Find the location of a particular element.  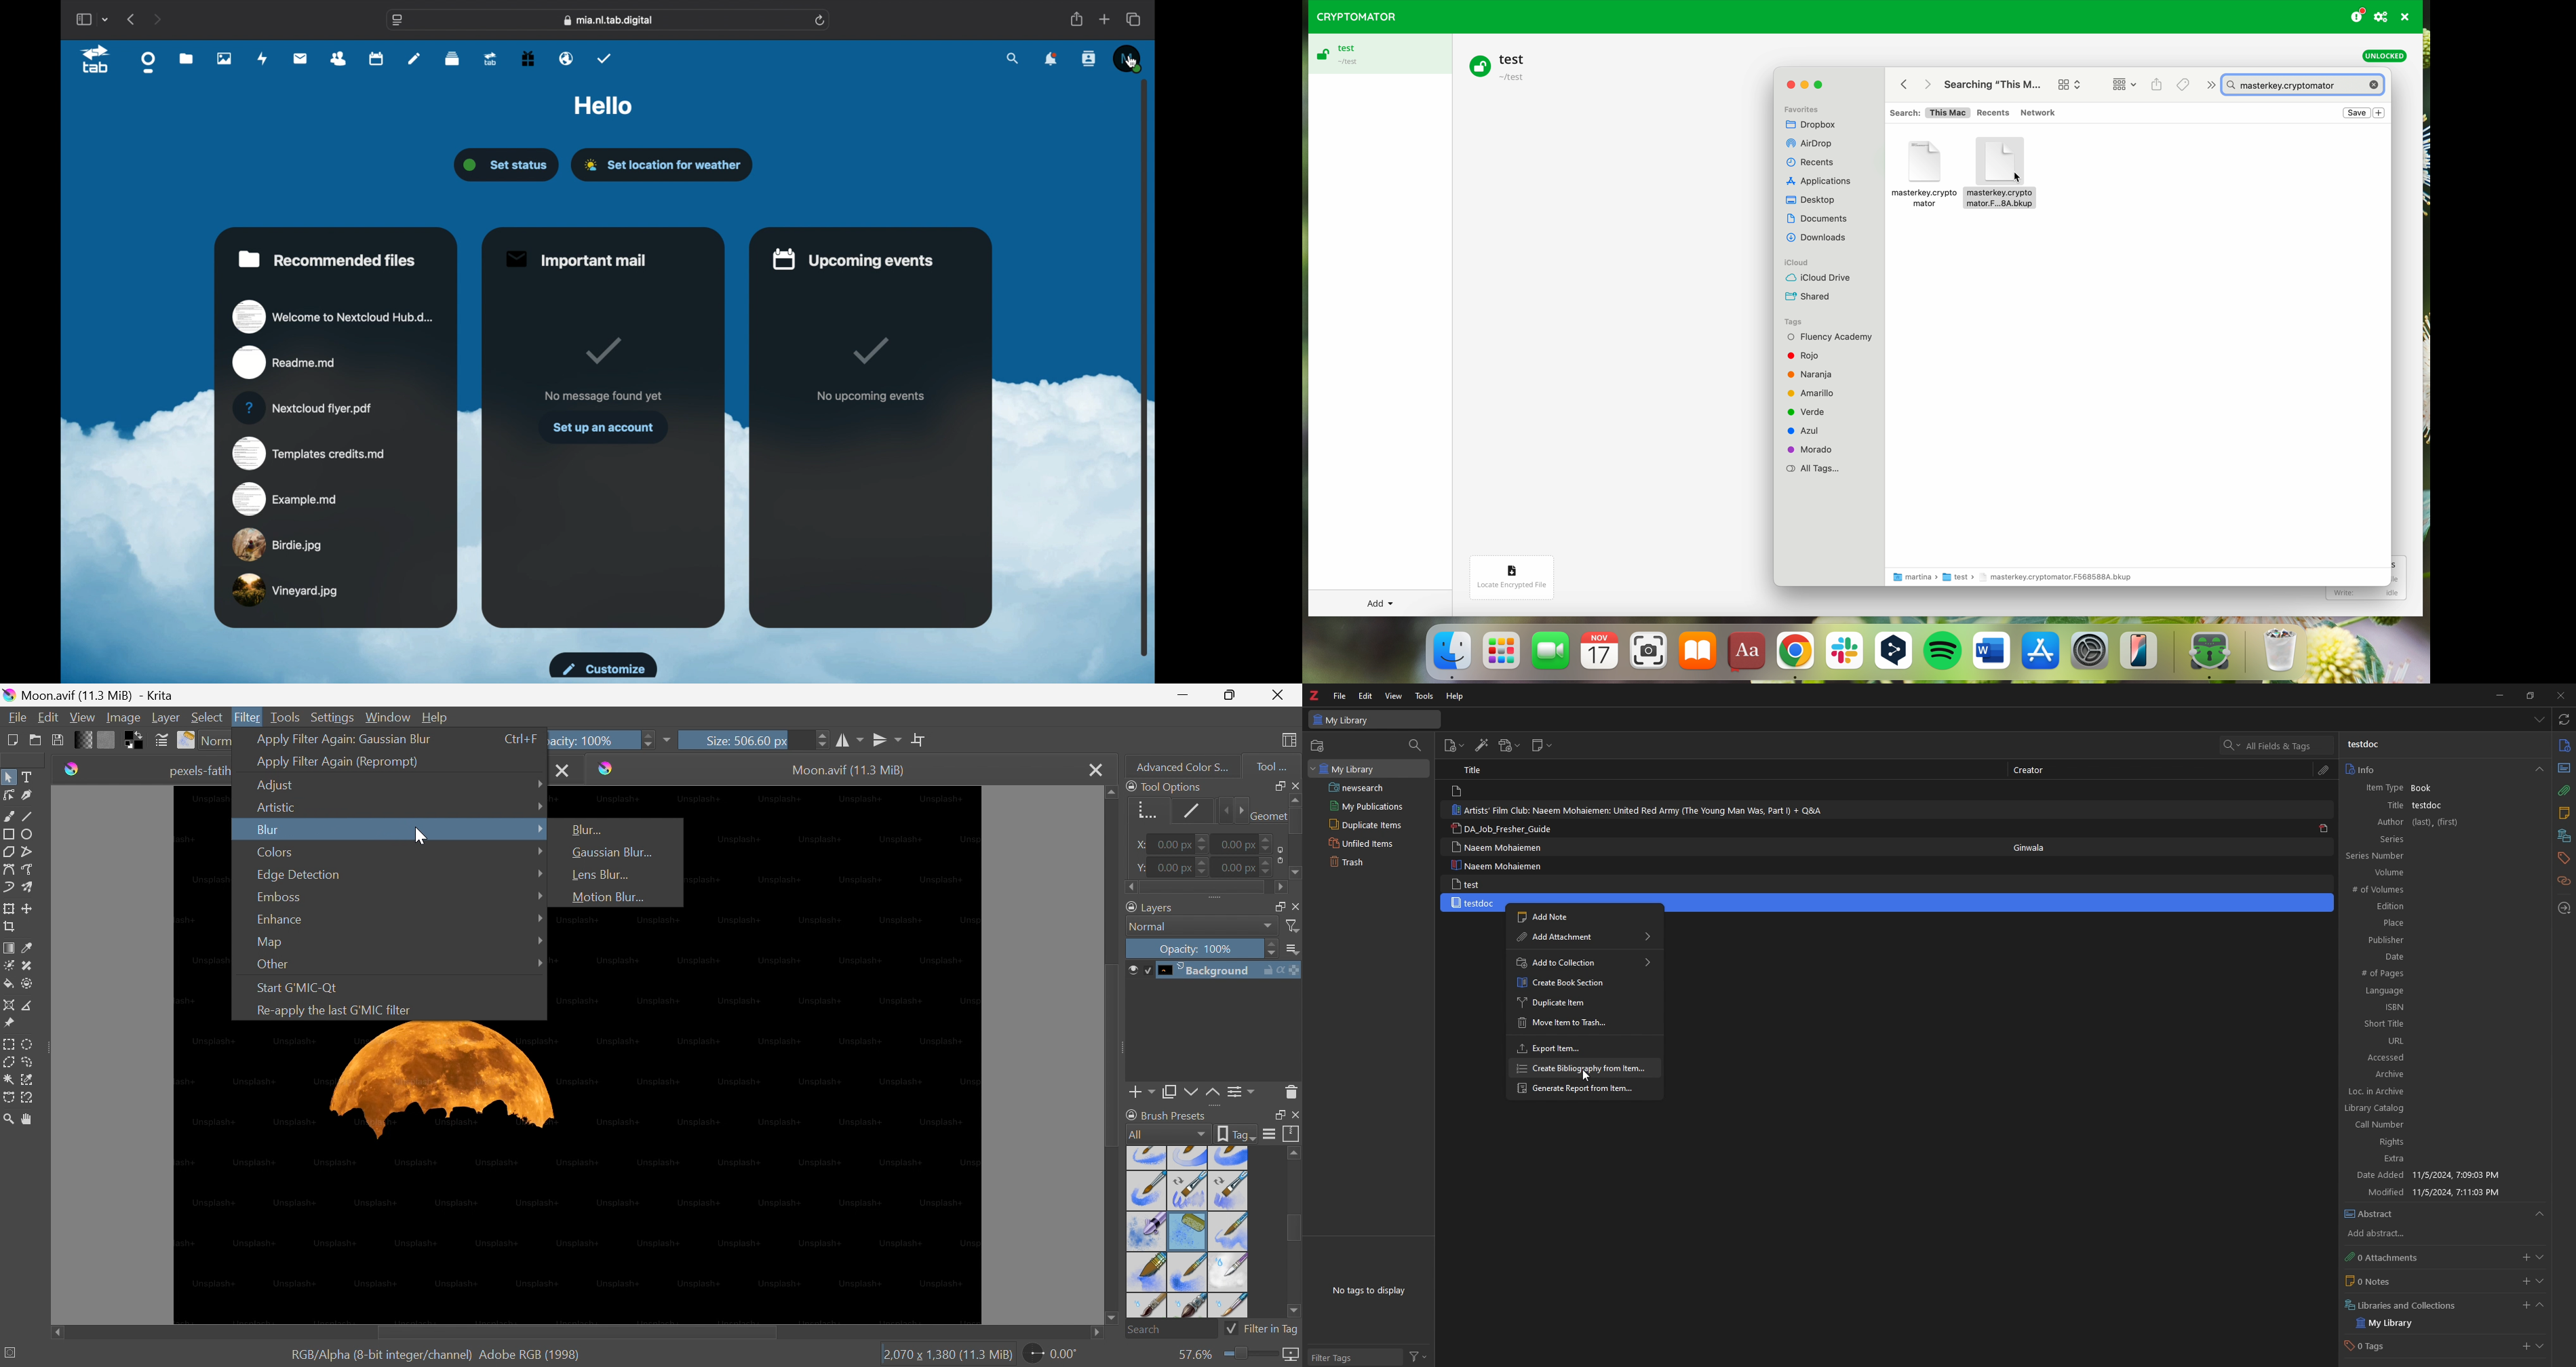

Save is located at coordinates (57, 738).